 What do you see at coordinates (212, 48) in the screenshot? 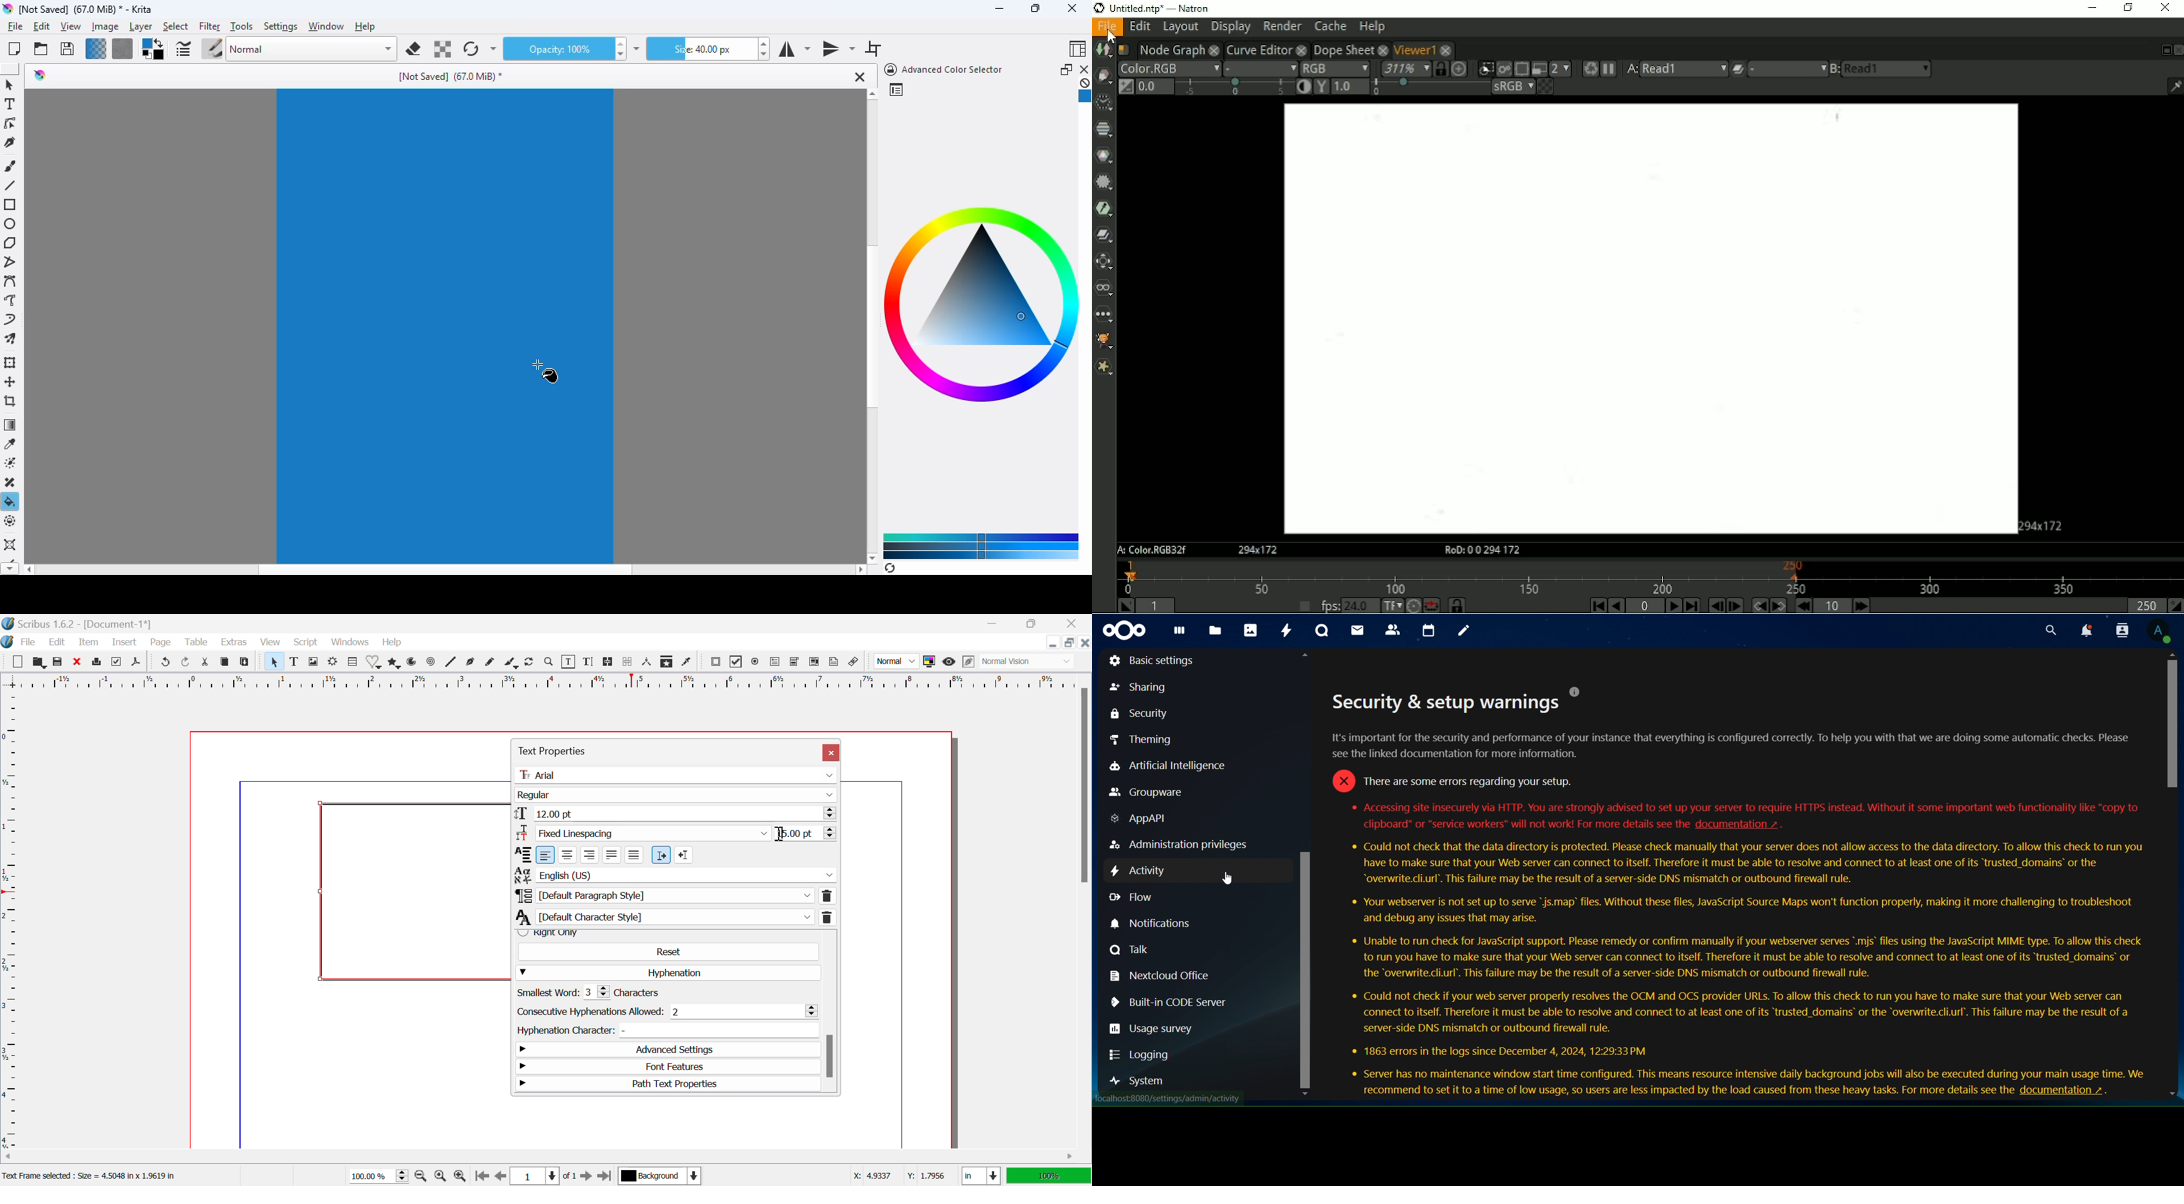
I see `choose brush preset` at bounding box center [212, 48].